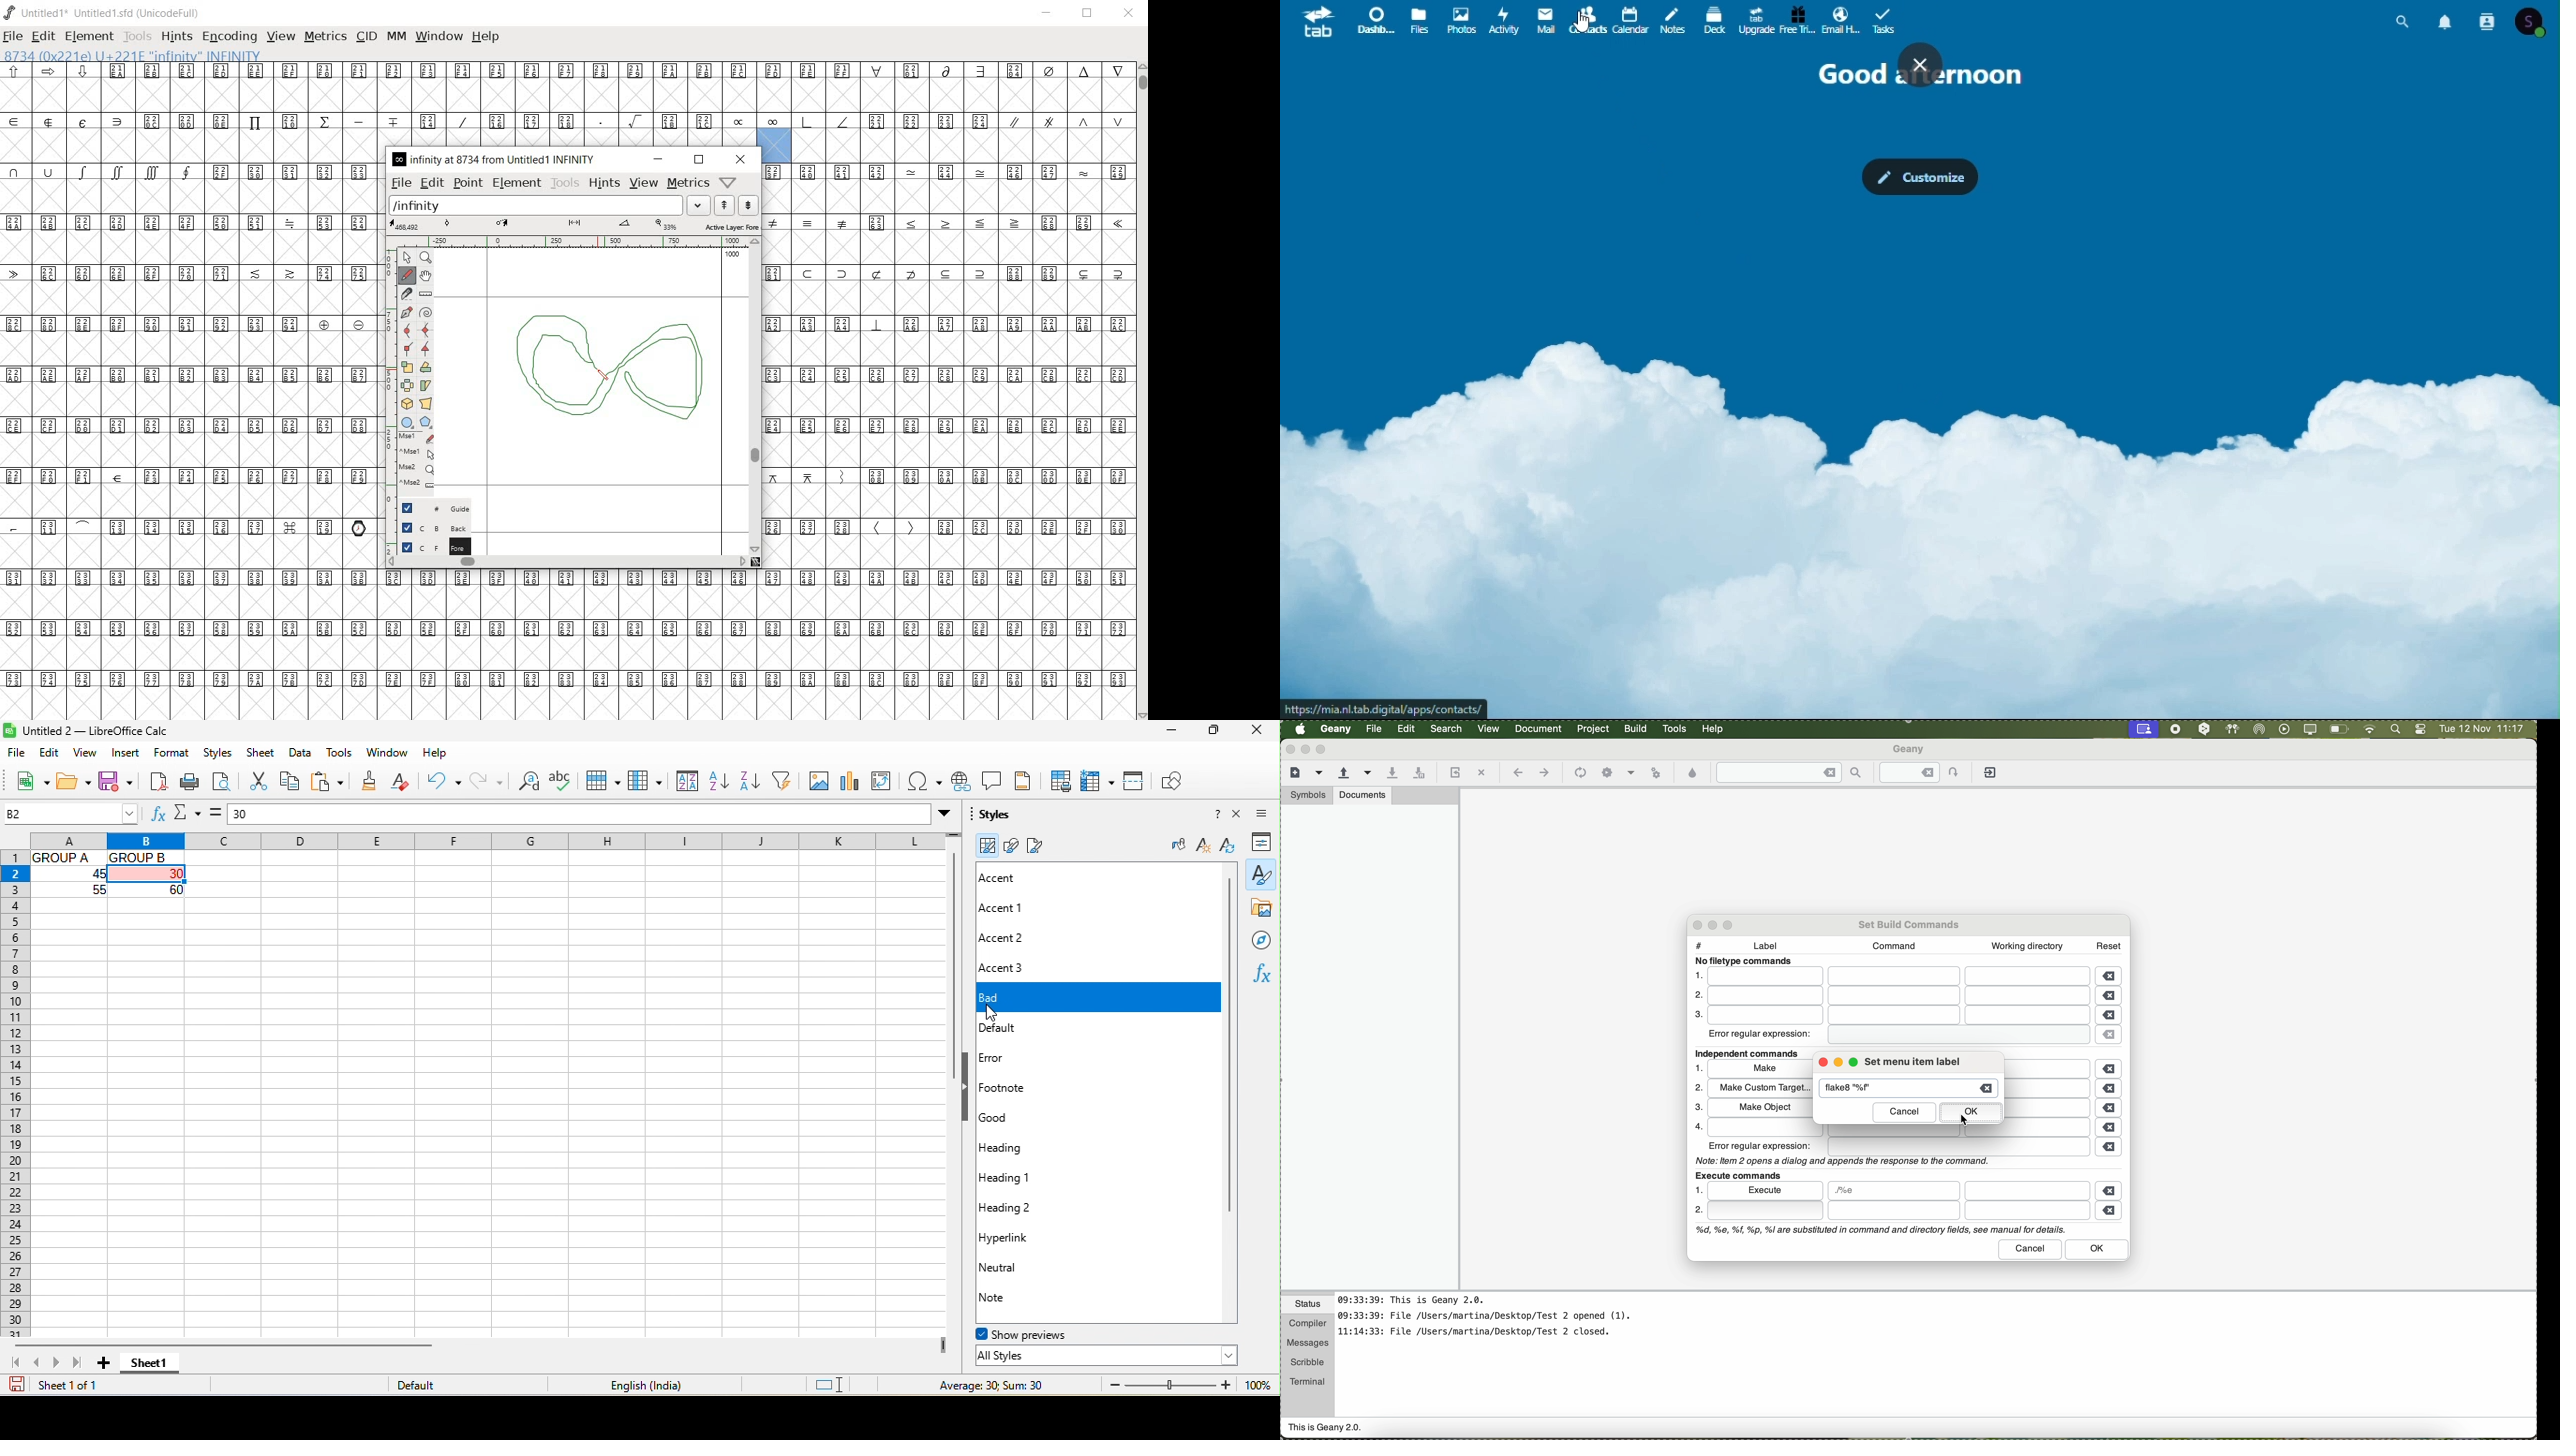 The image size is (2576, 1456). I want to click on Unicode code points, so click(811, 324).